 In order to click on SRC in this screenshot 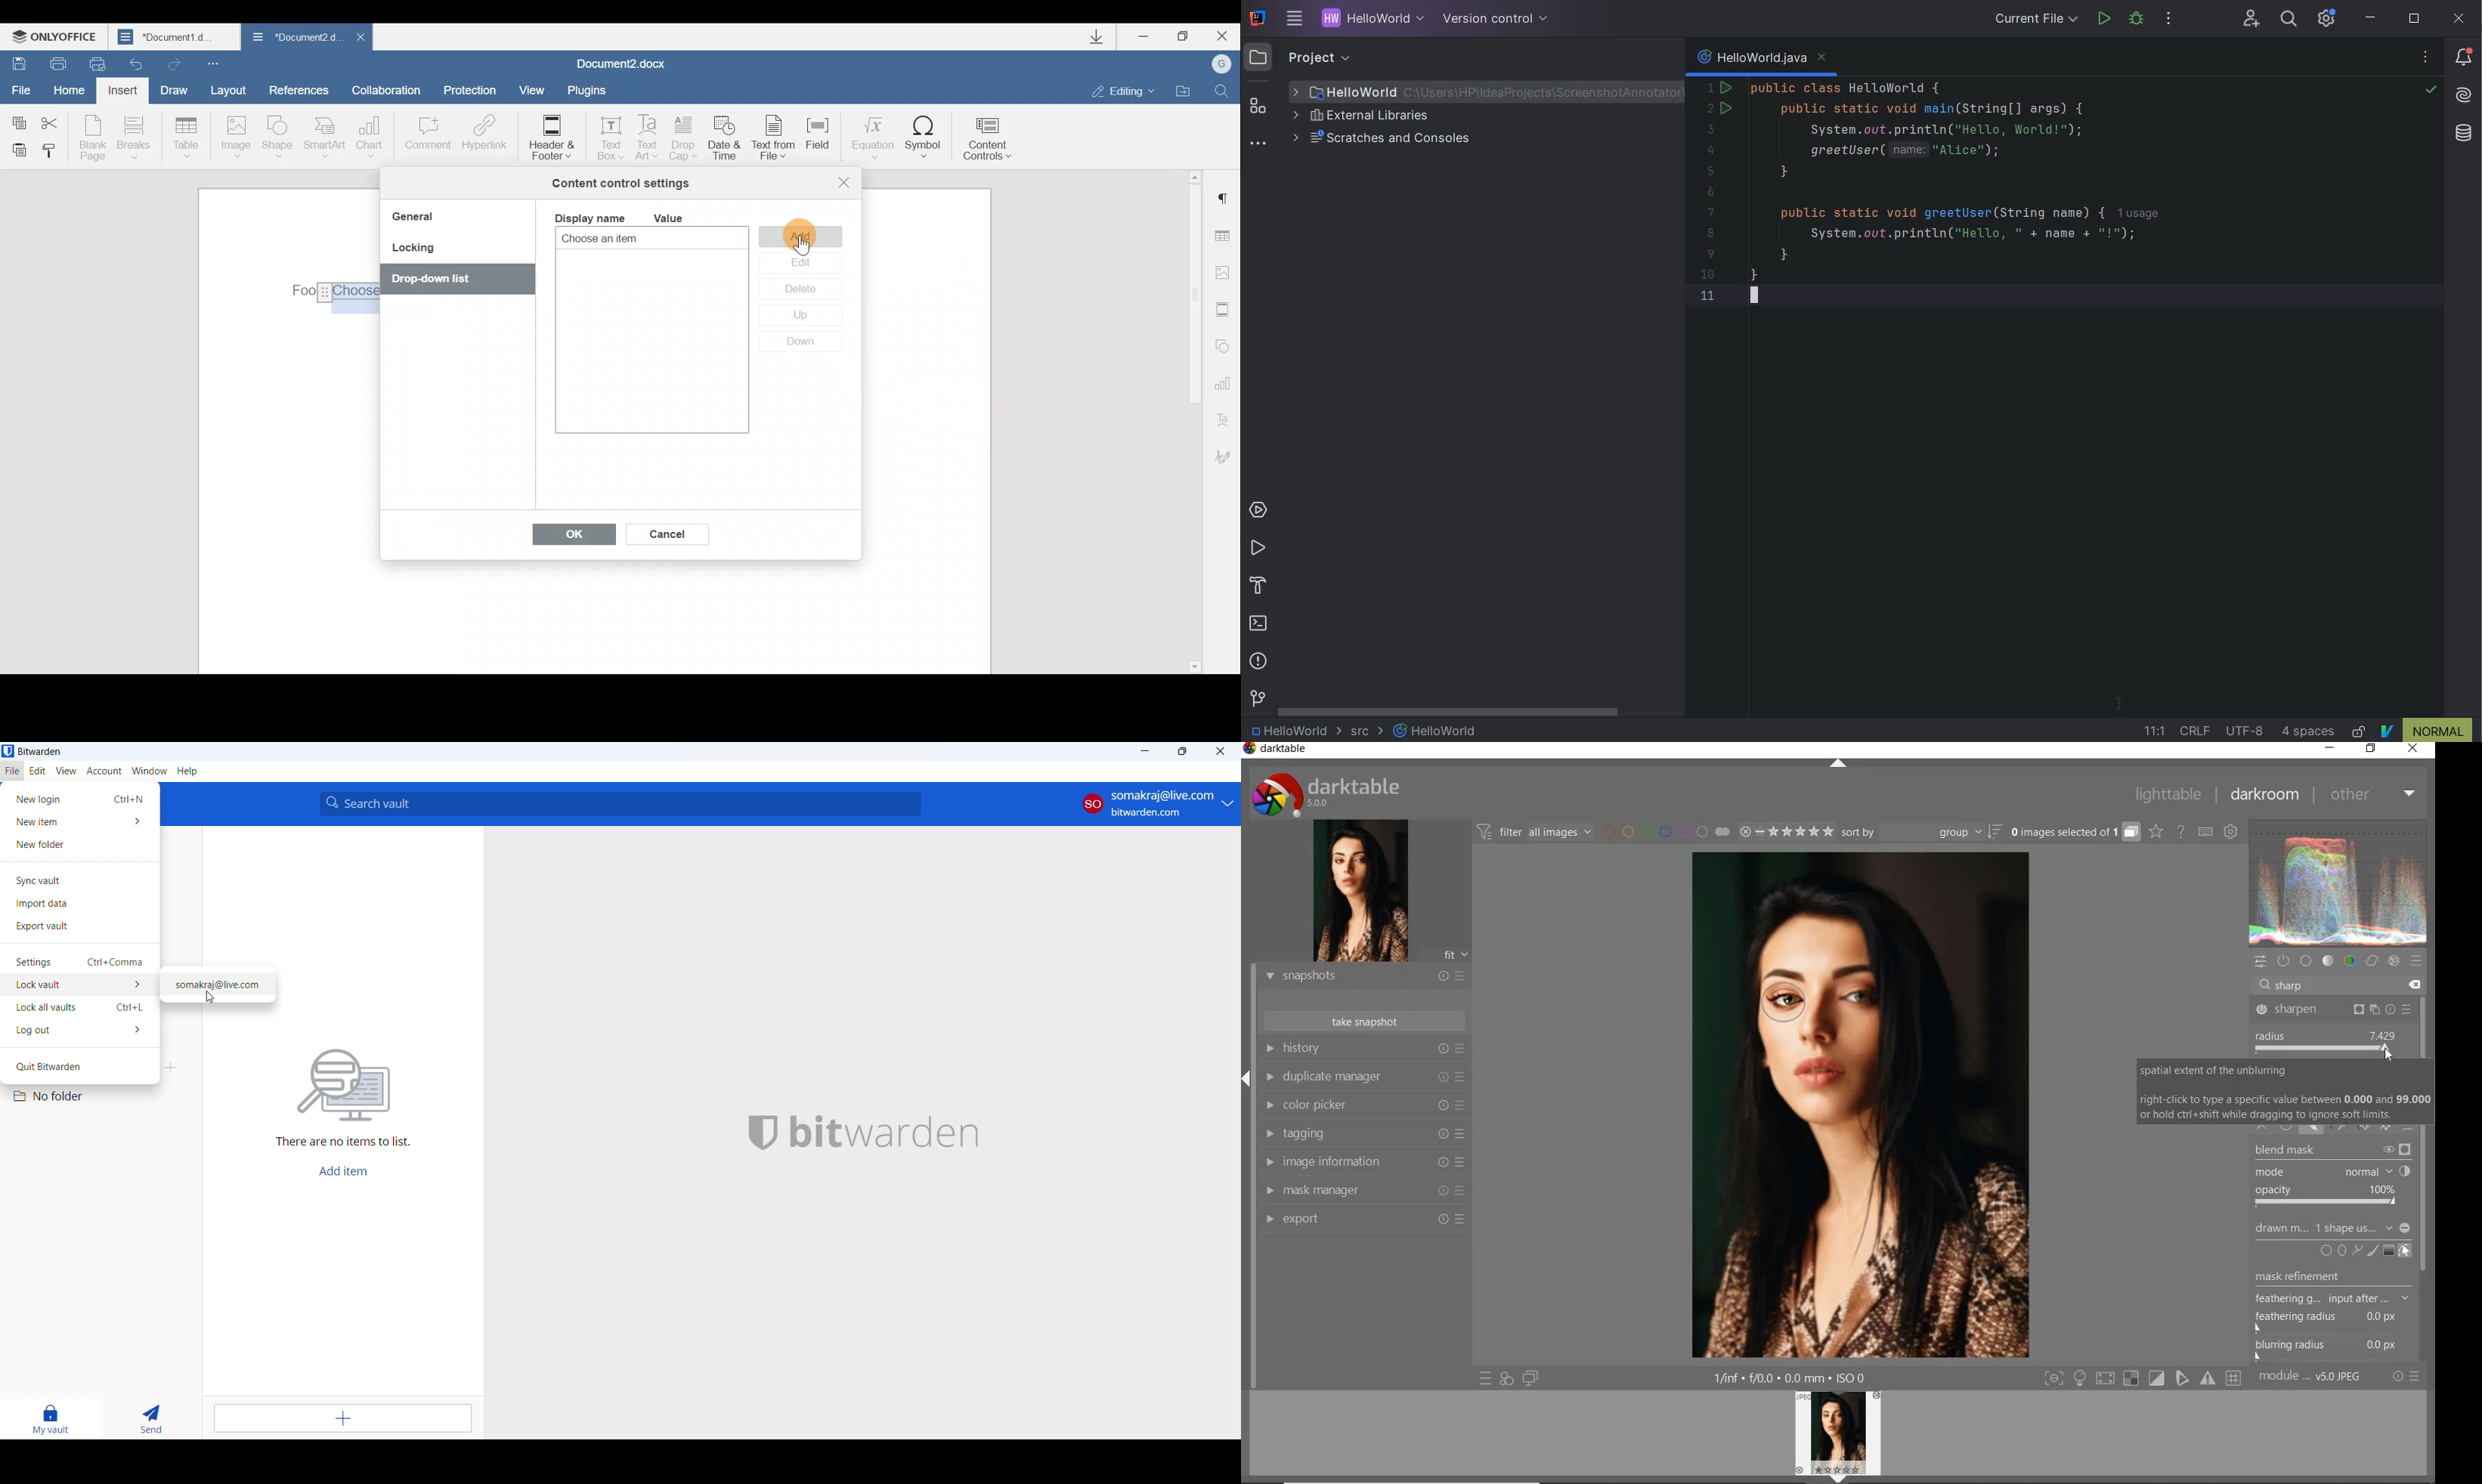, I will do `click(1367, 732)`.